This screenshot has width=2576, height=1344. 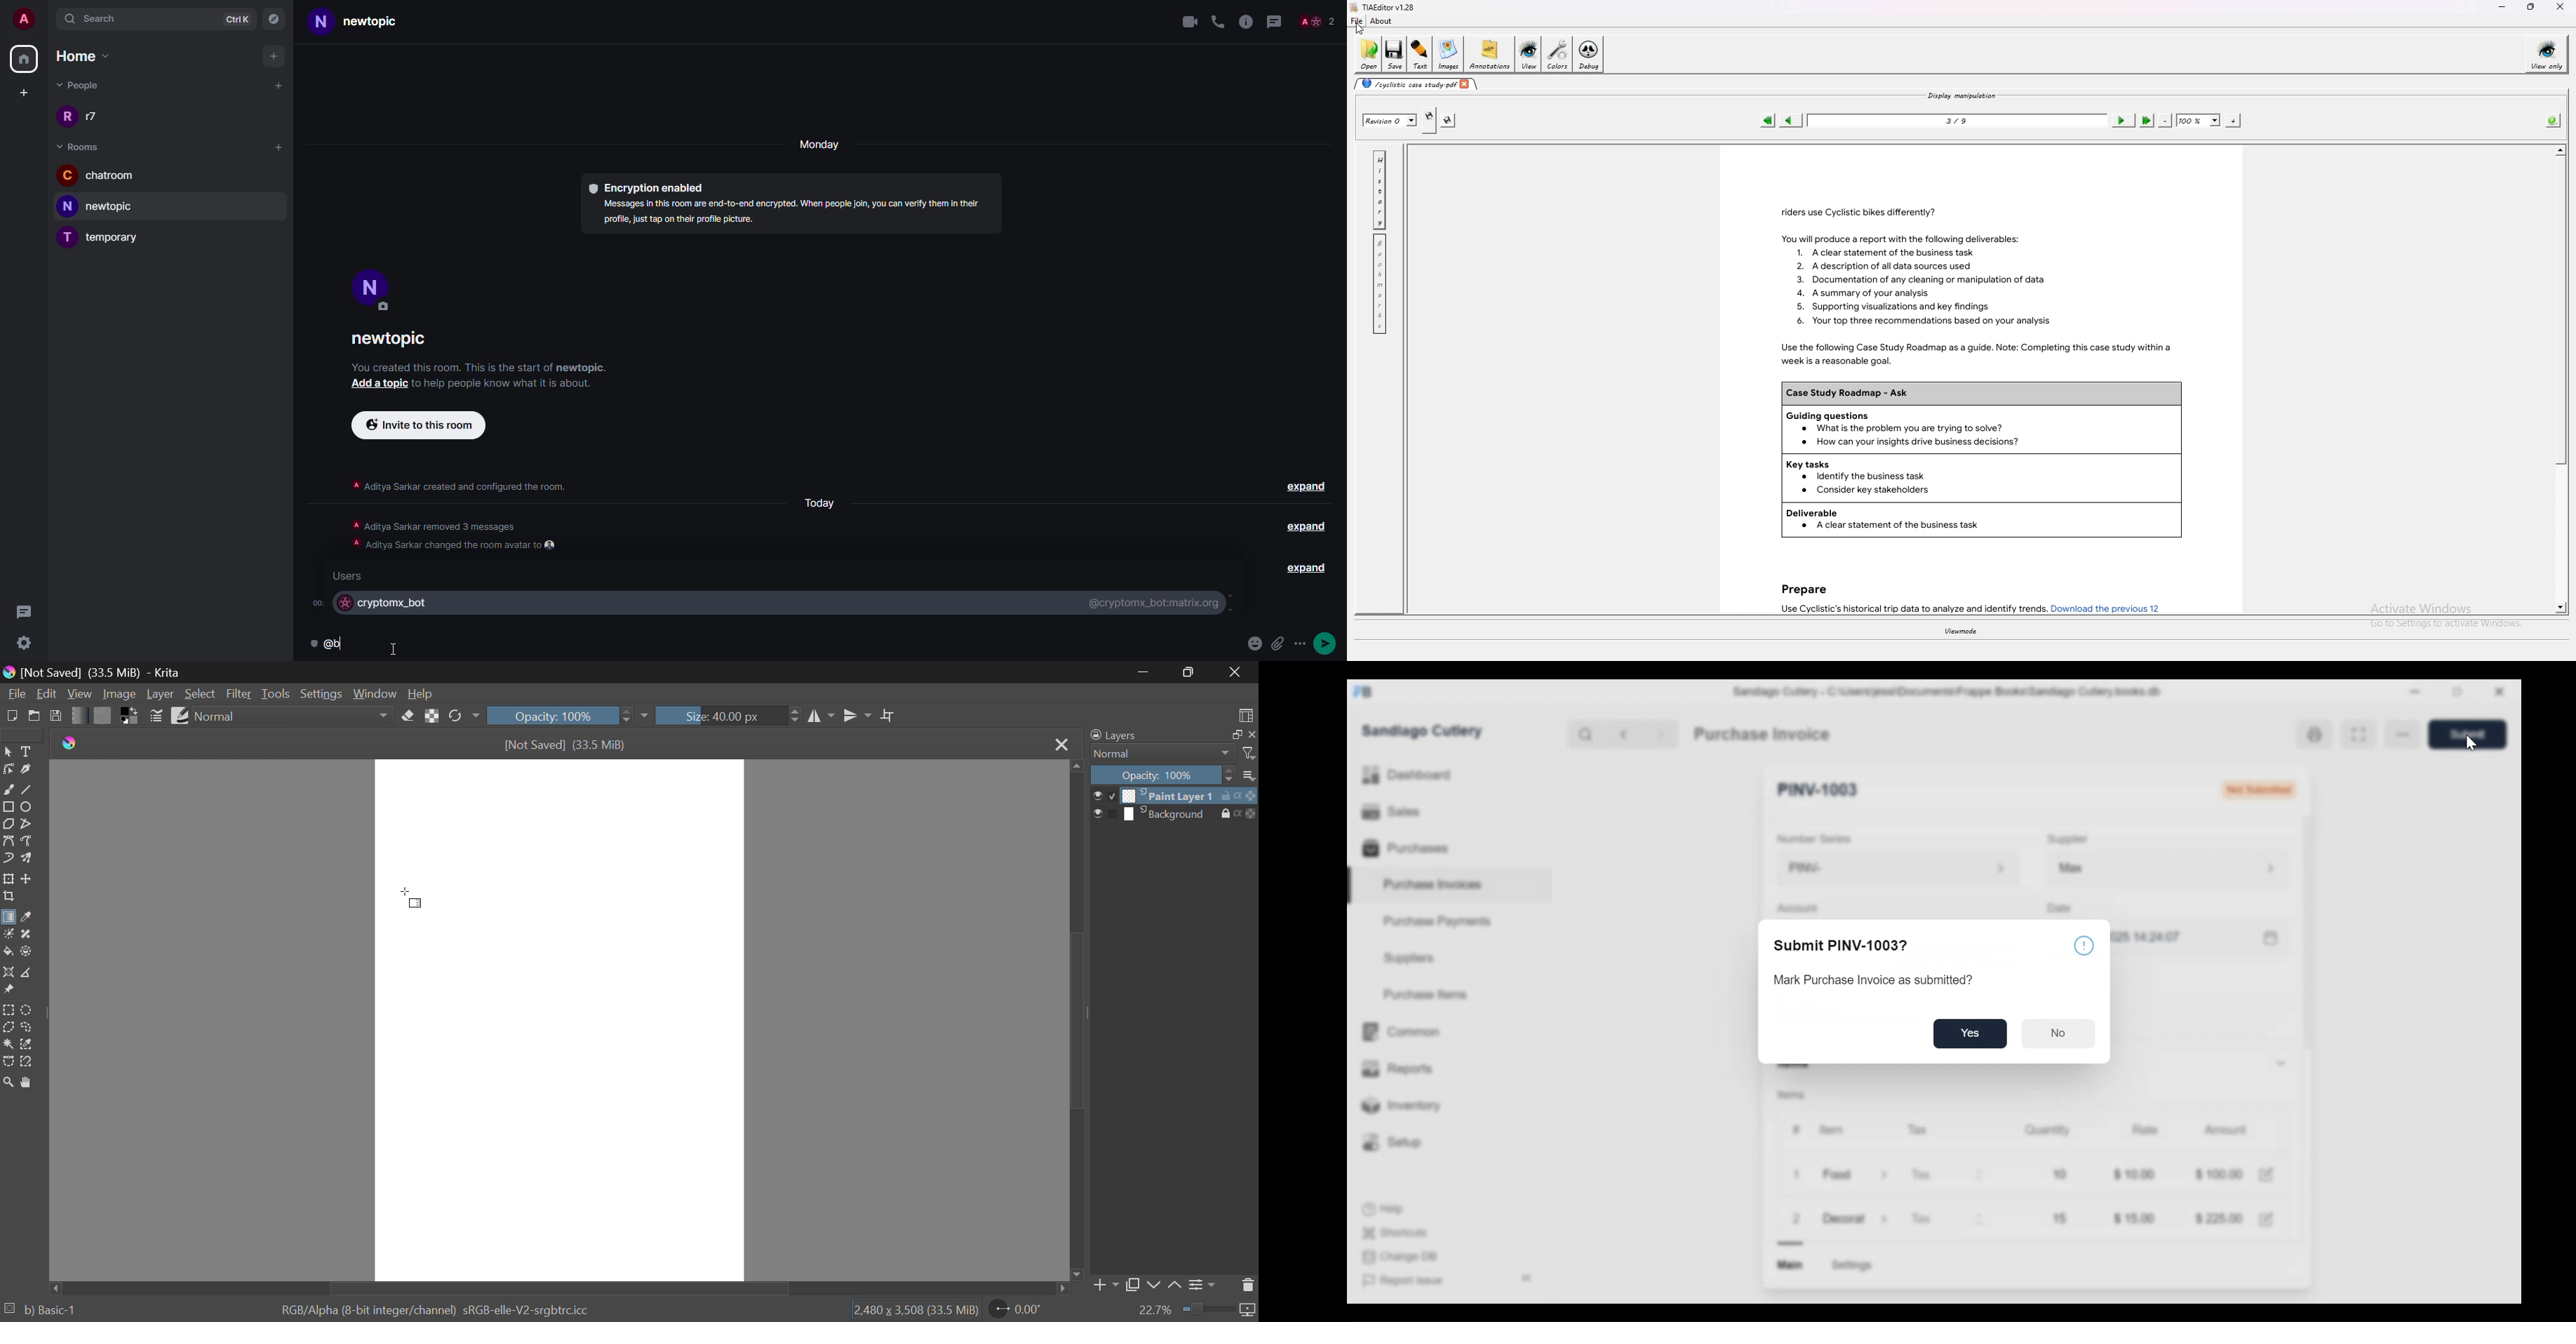 What do you see at coordinates (398, 646) in the screenshot?
I see `cursor` at bounding box center [398, 646].